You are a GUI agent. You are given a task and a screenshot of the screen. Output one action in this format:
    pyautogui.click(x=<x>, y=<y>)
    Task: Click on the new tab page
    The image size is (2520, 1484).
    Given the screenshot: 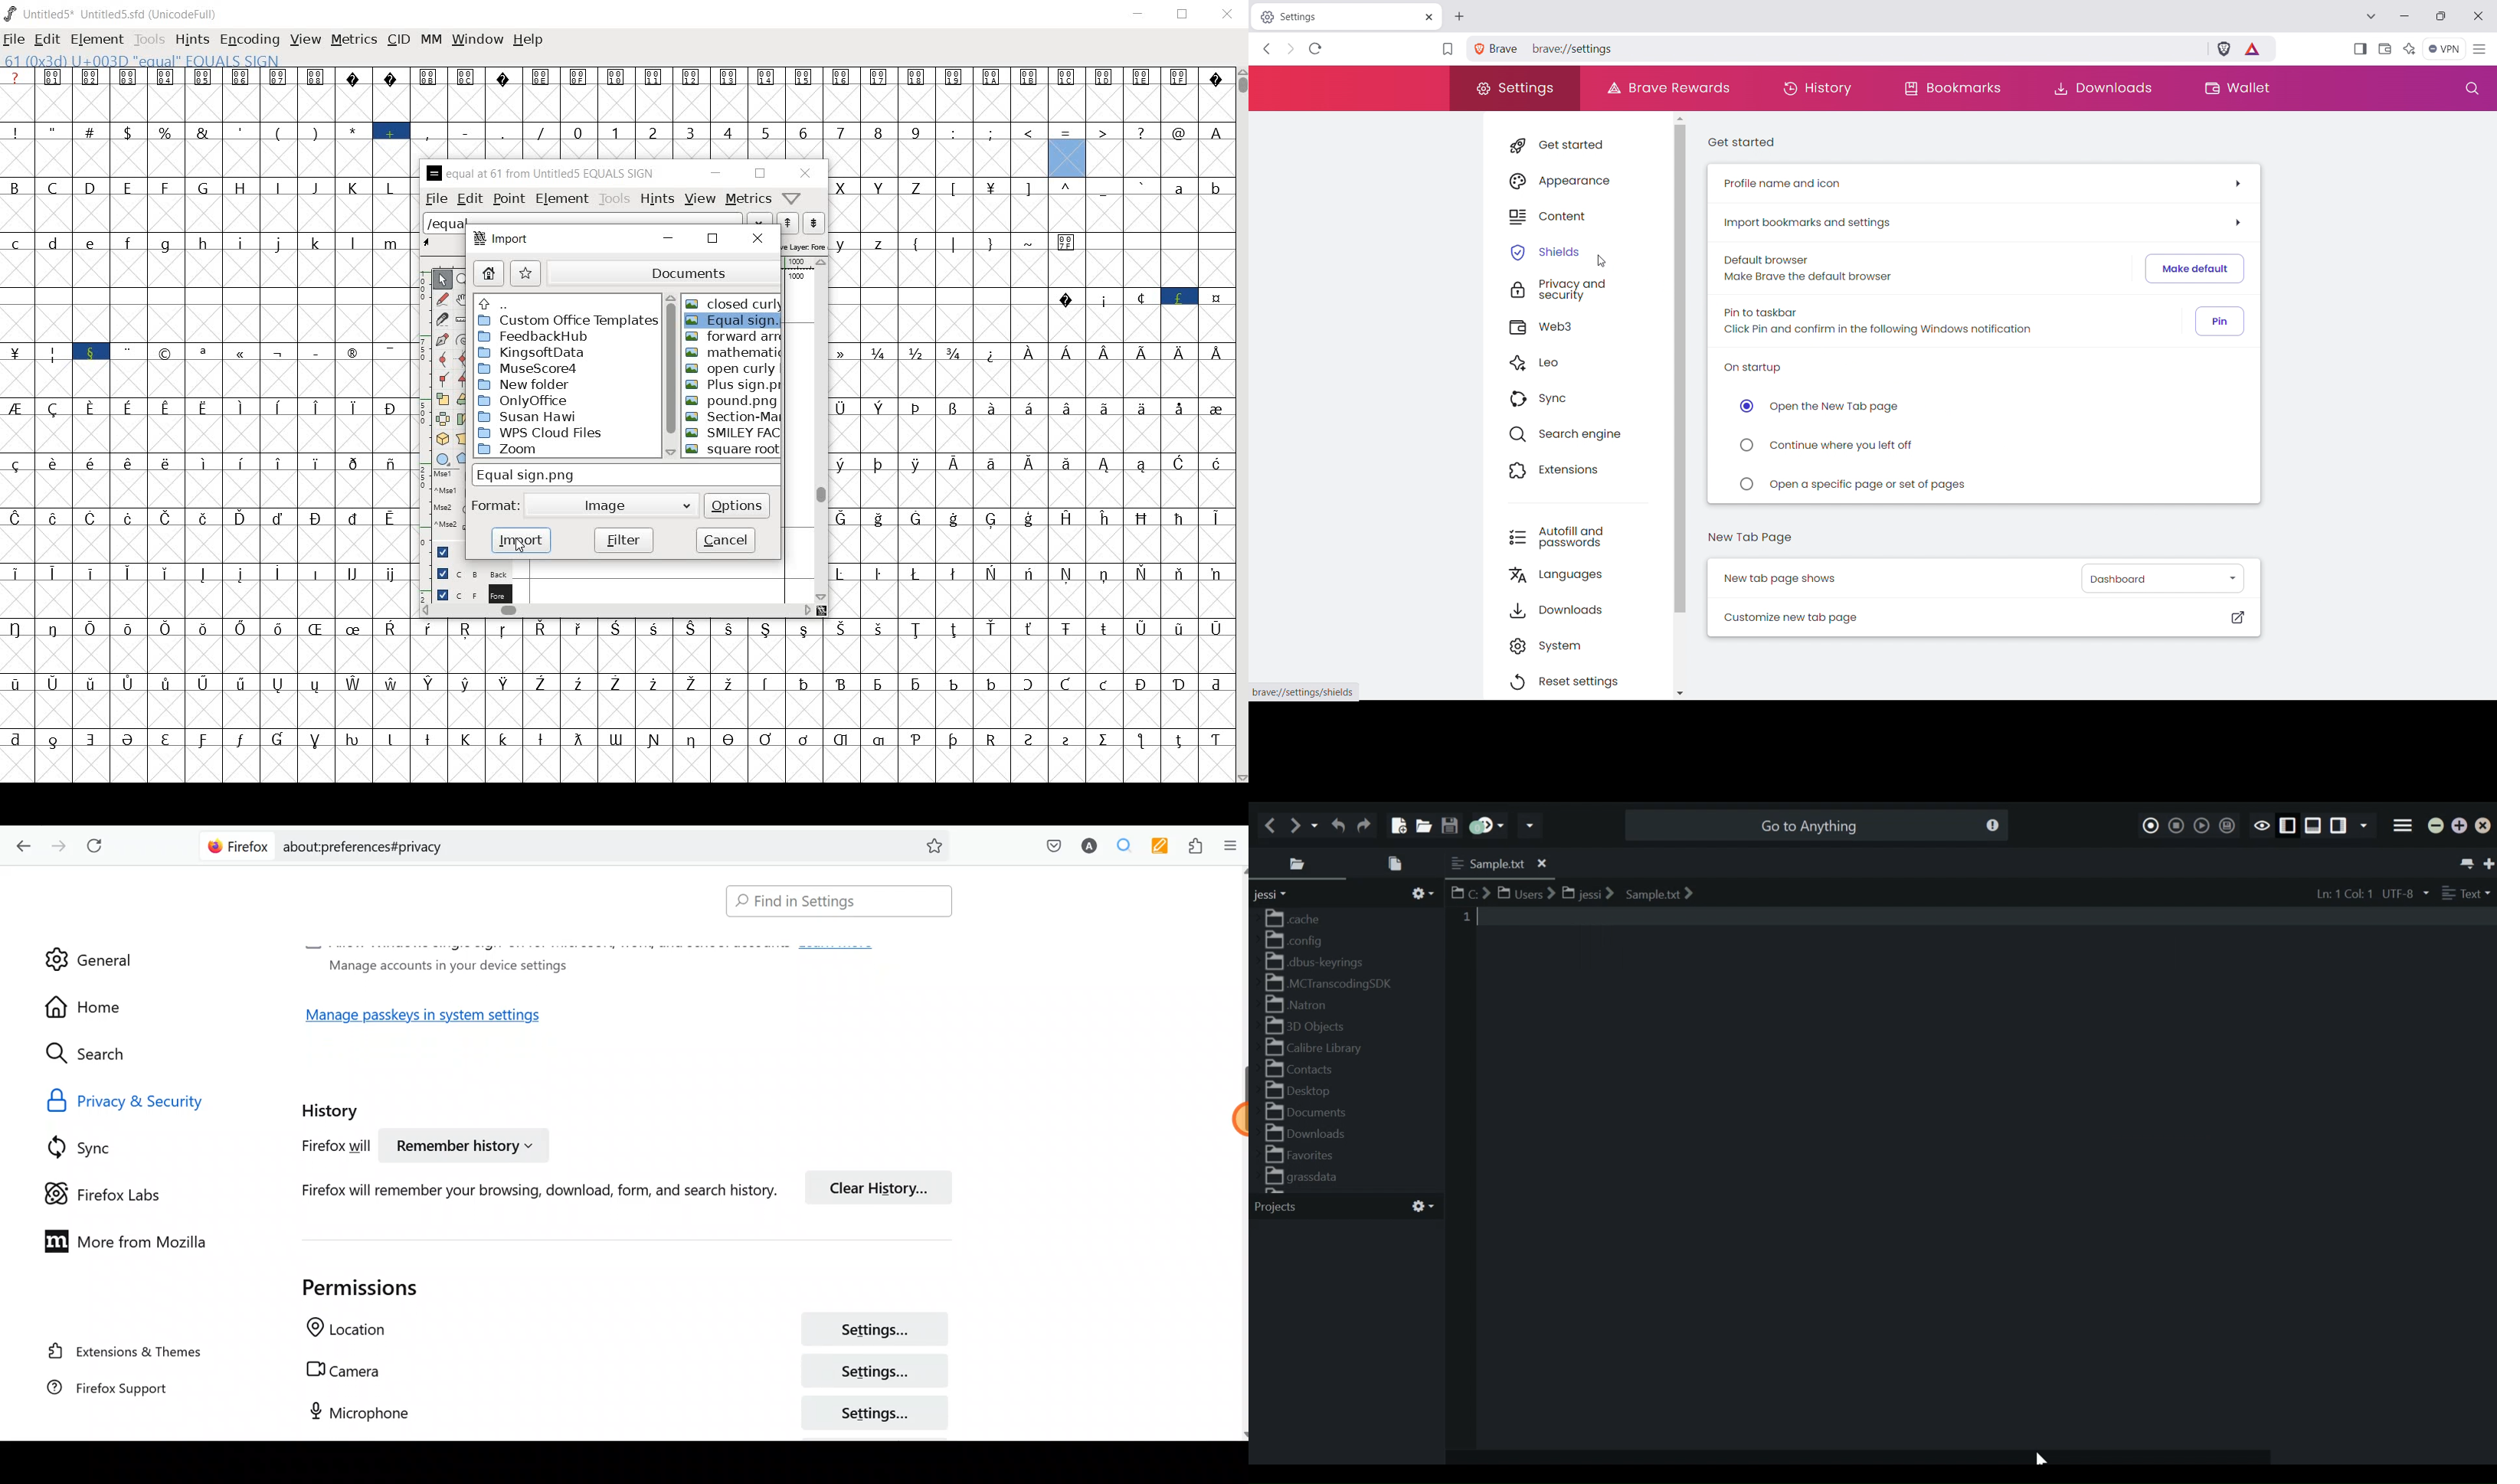 What is the action you would take?
    pyautogui.click(x=1751, y=538)
    